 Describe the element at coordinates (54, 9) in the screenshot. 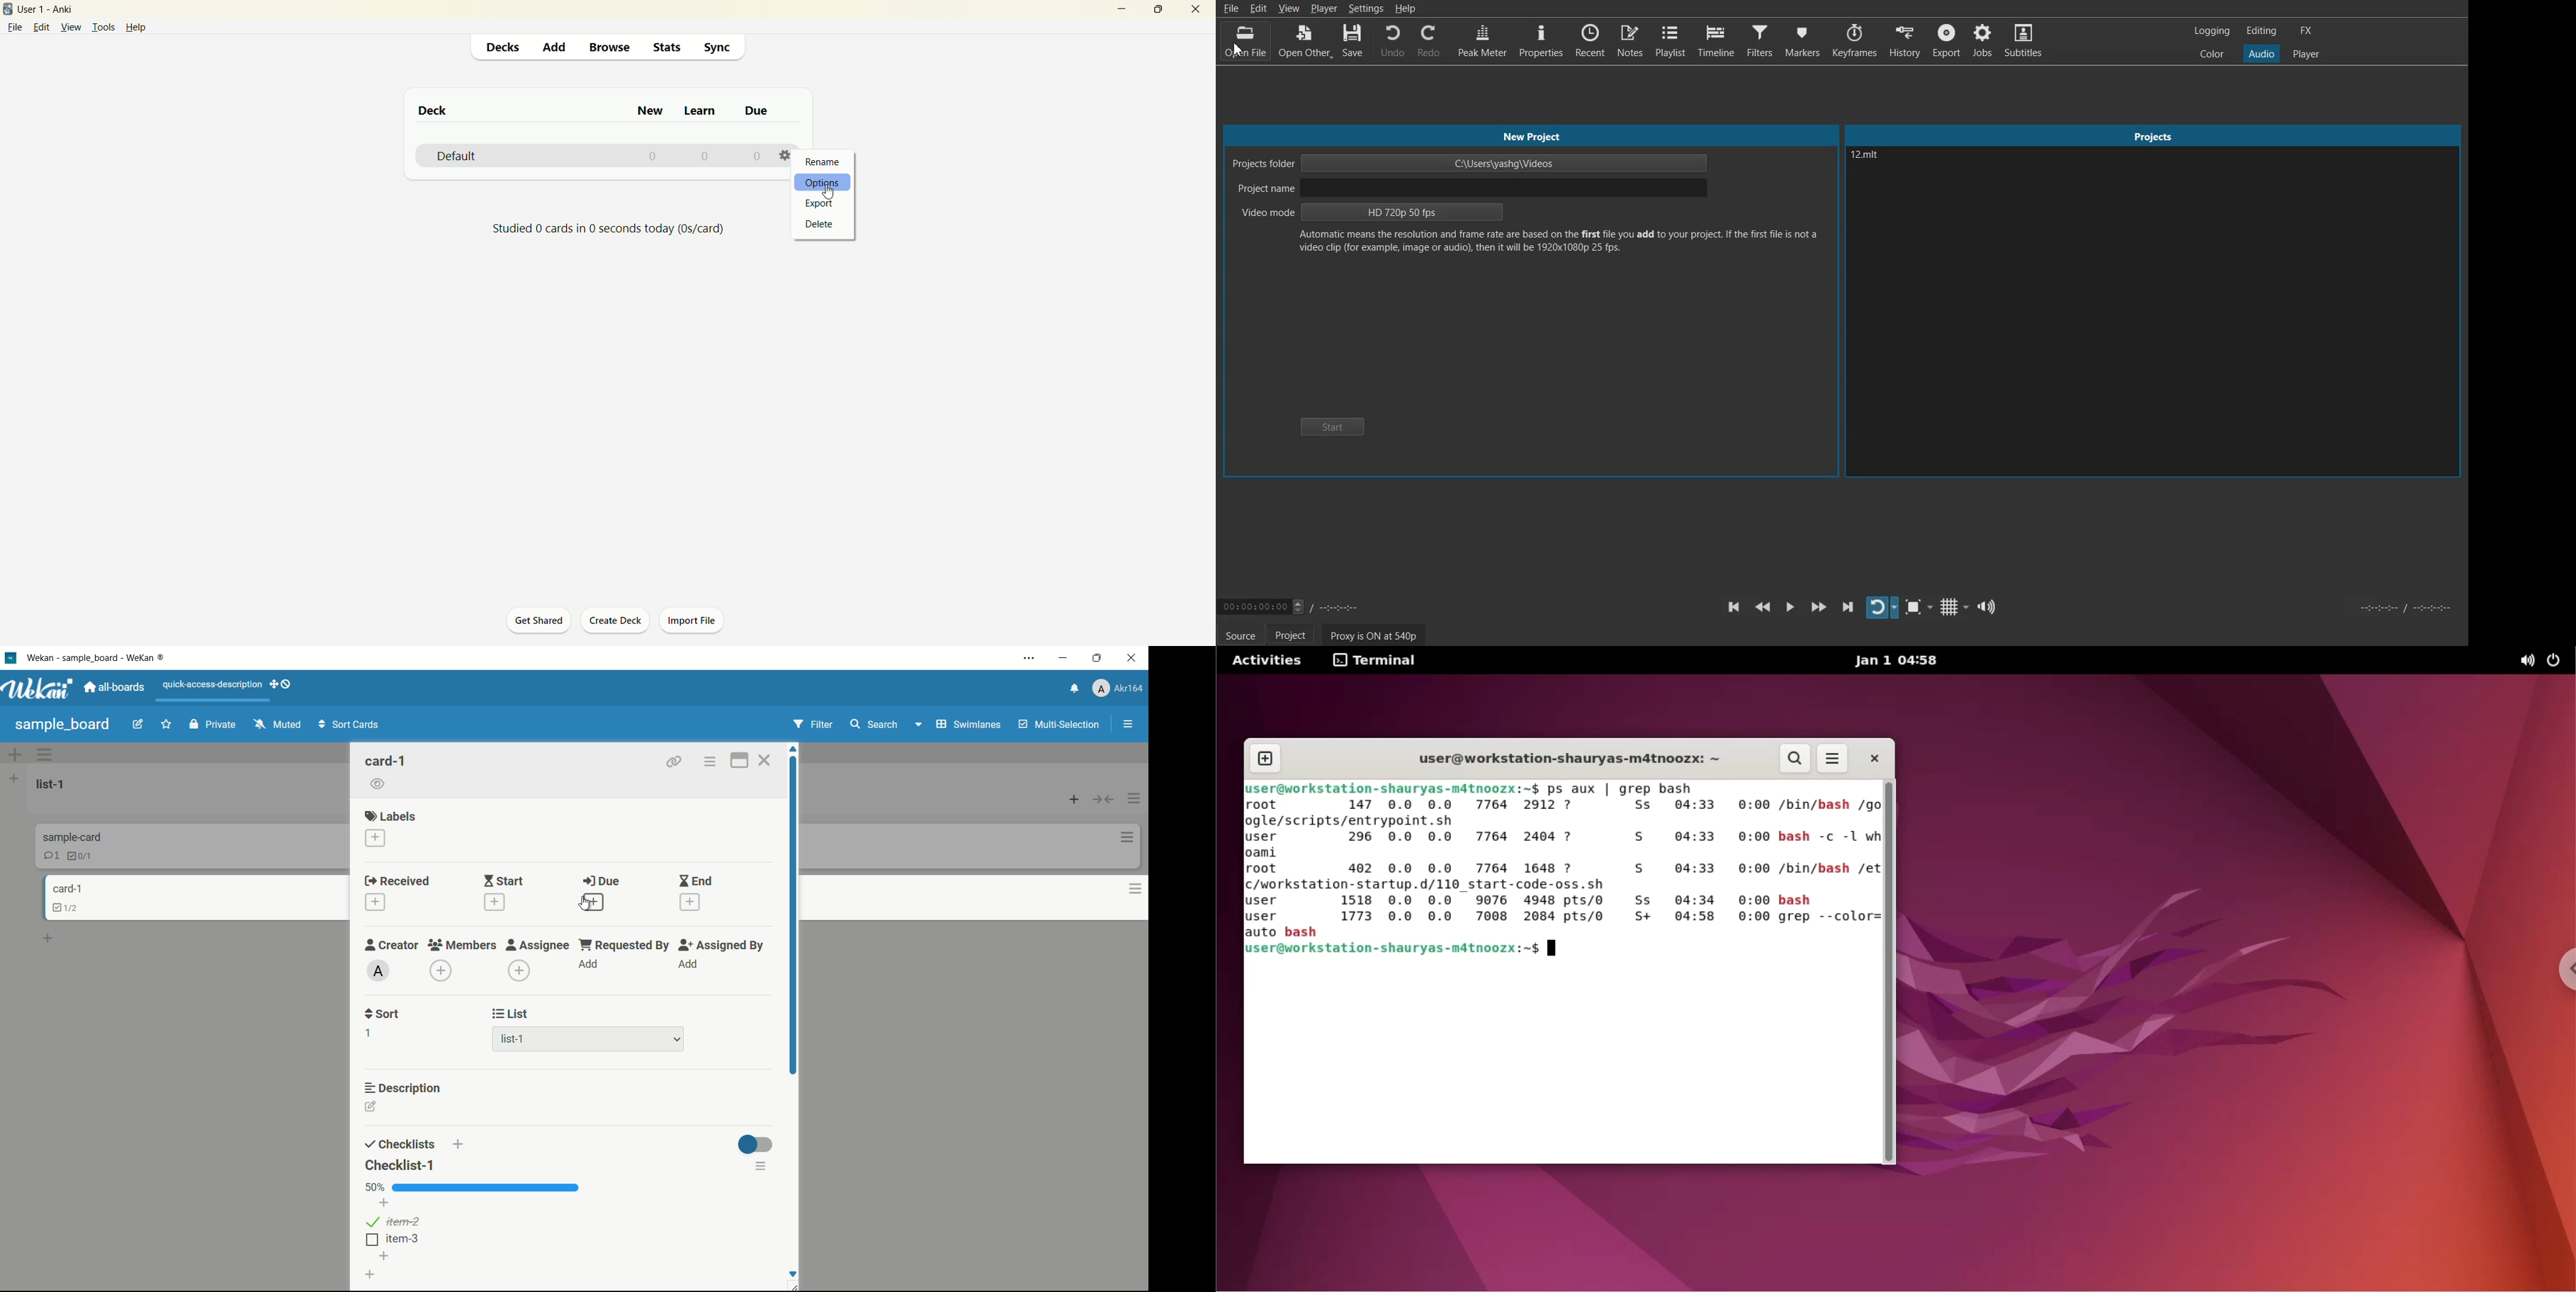

I see `User1-Anki` at that location.